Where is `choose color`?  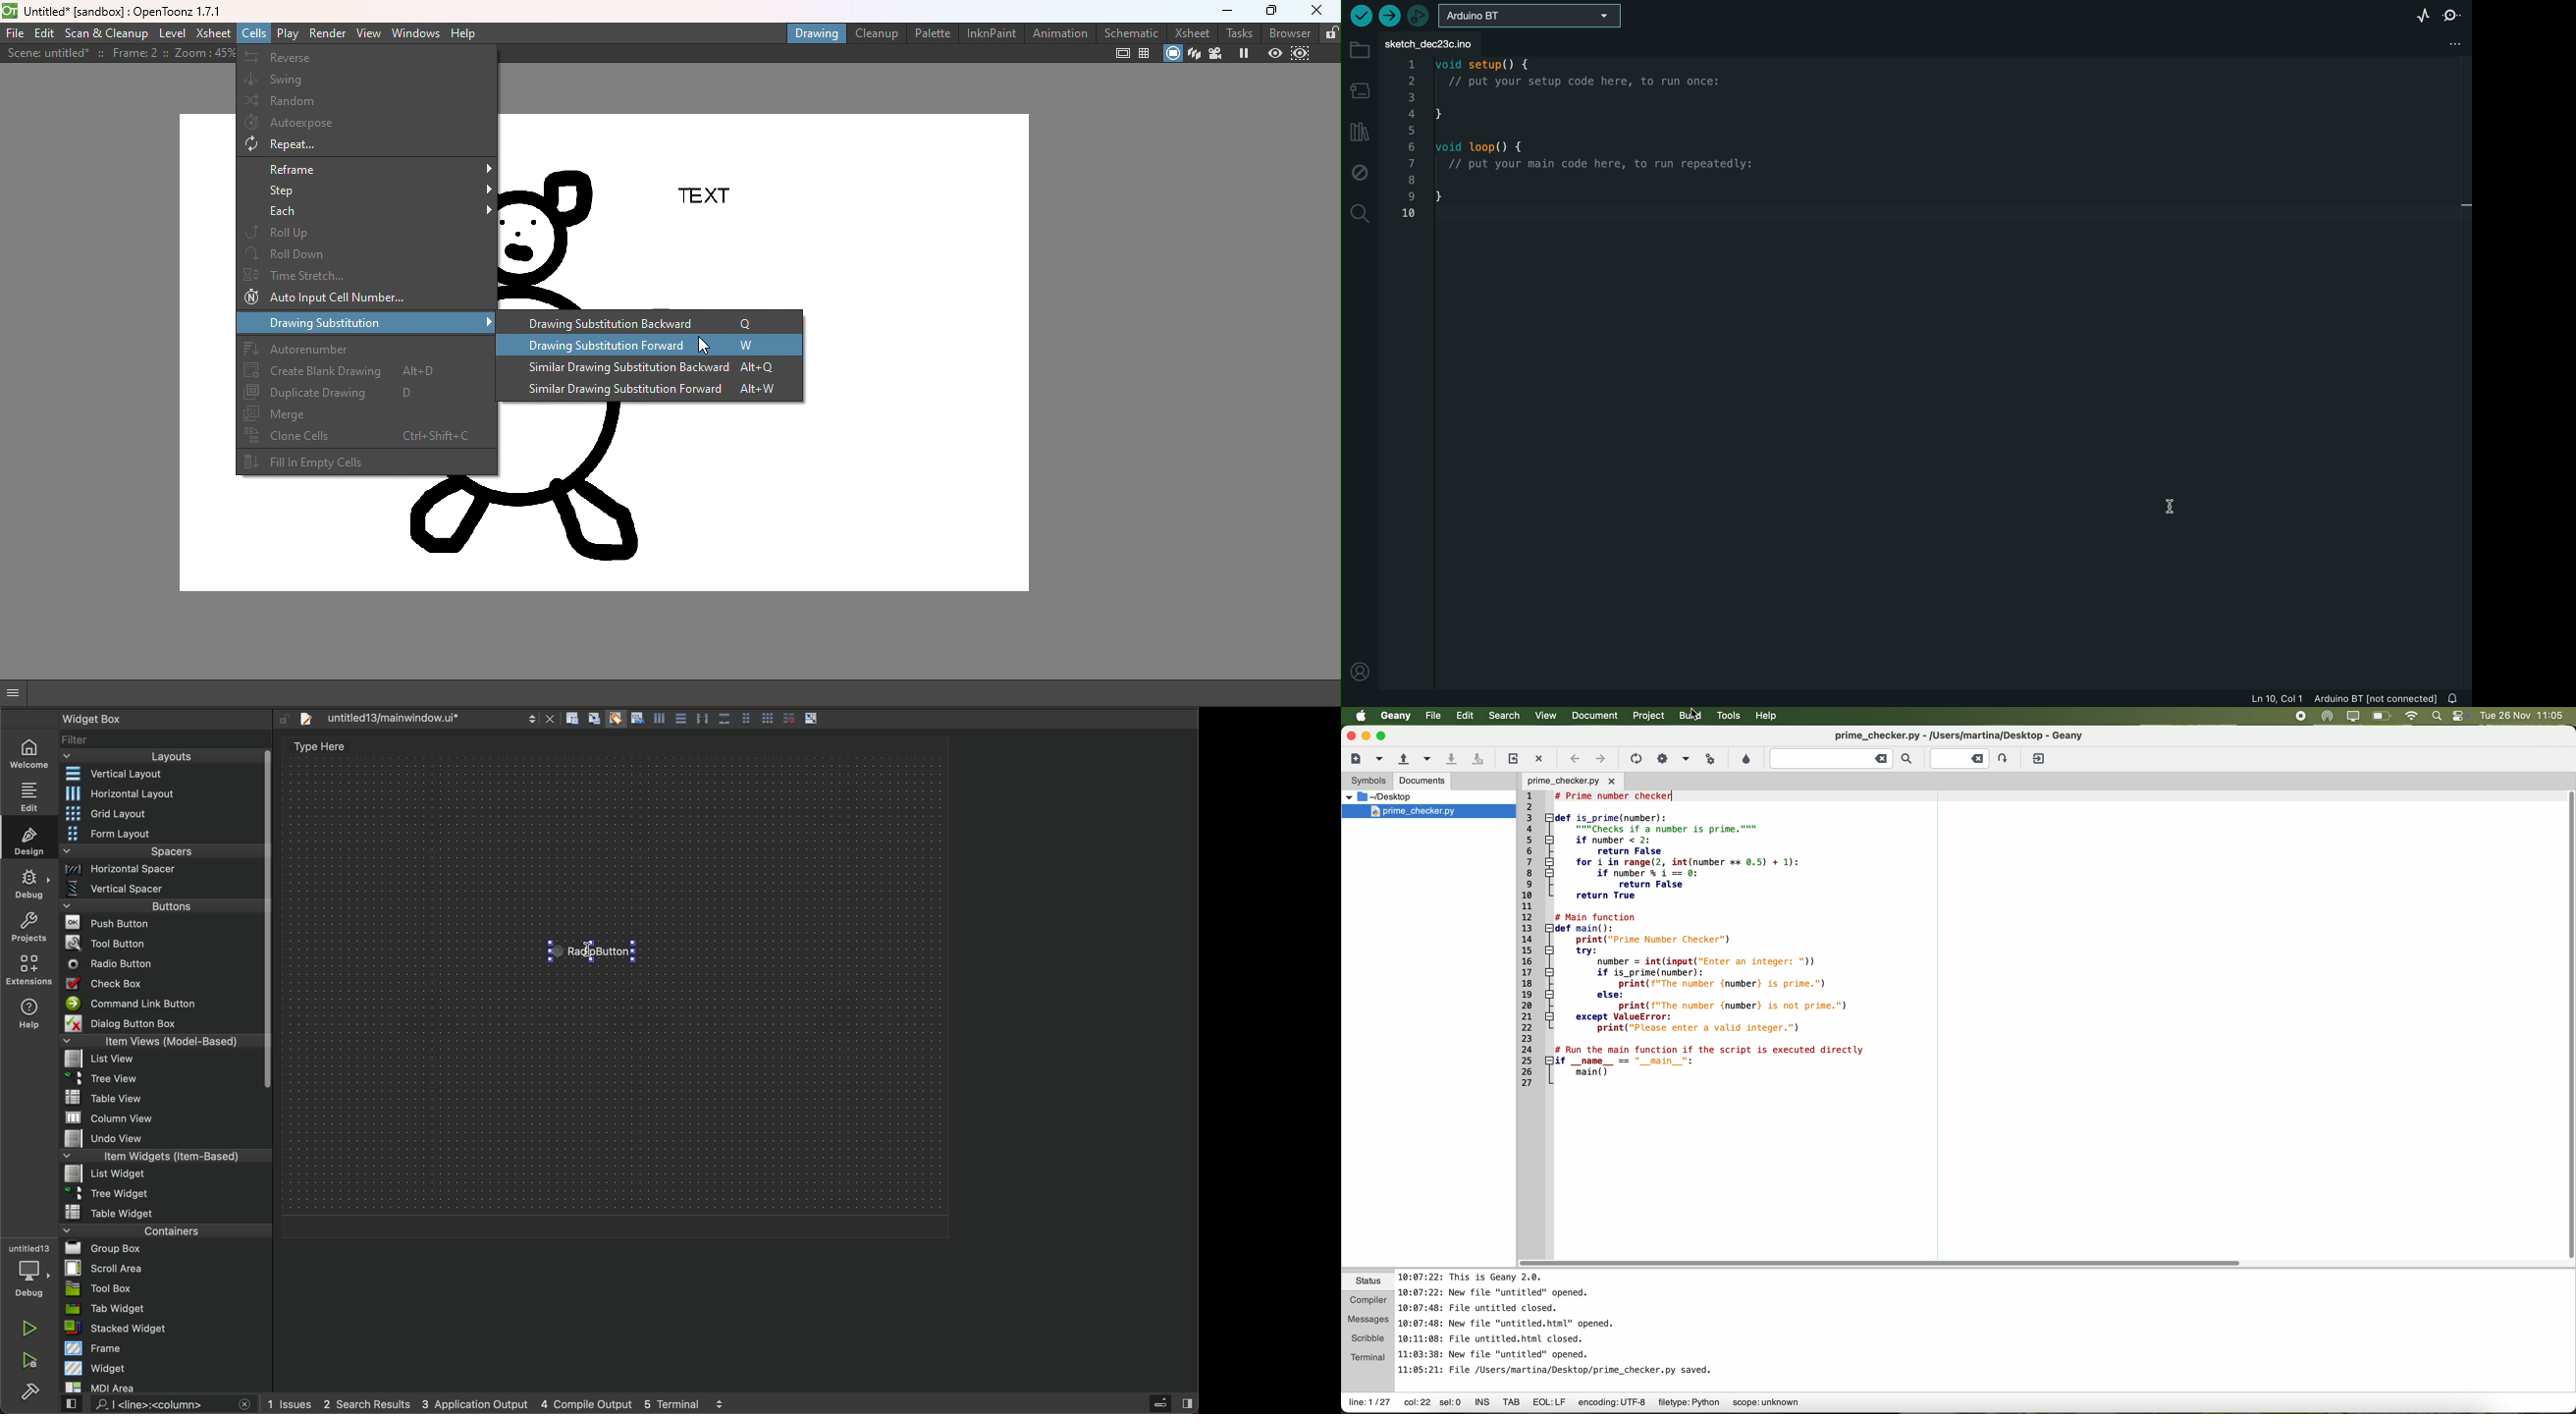
choose color is located at coordinates (1746, 759).